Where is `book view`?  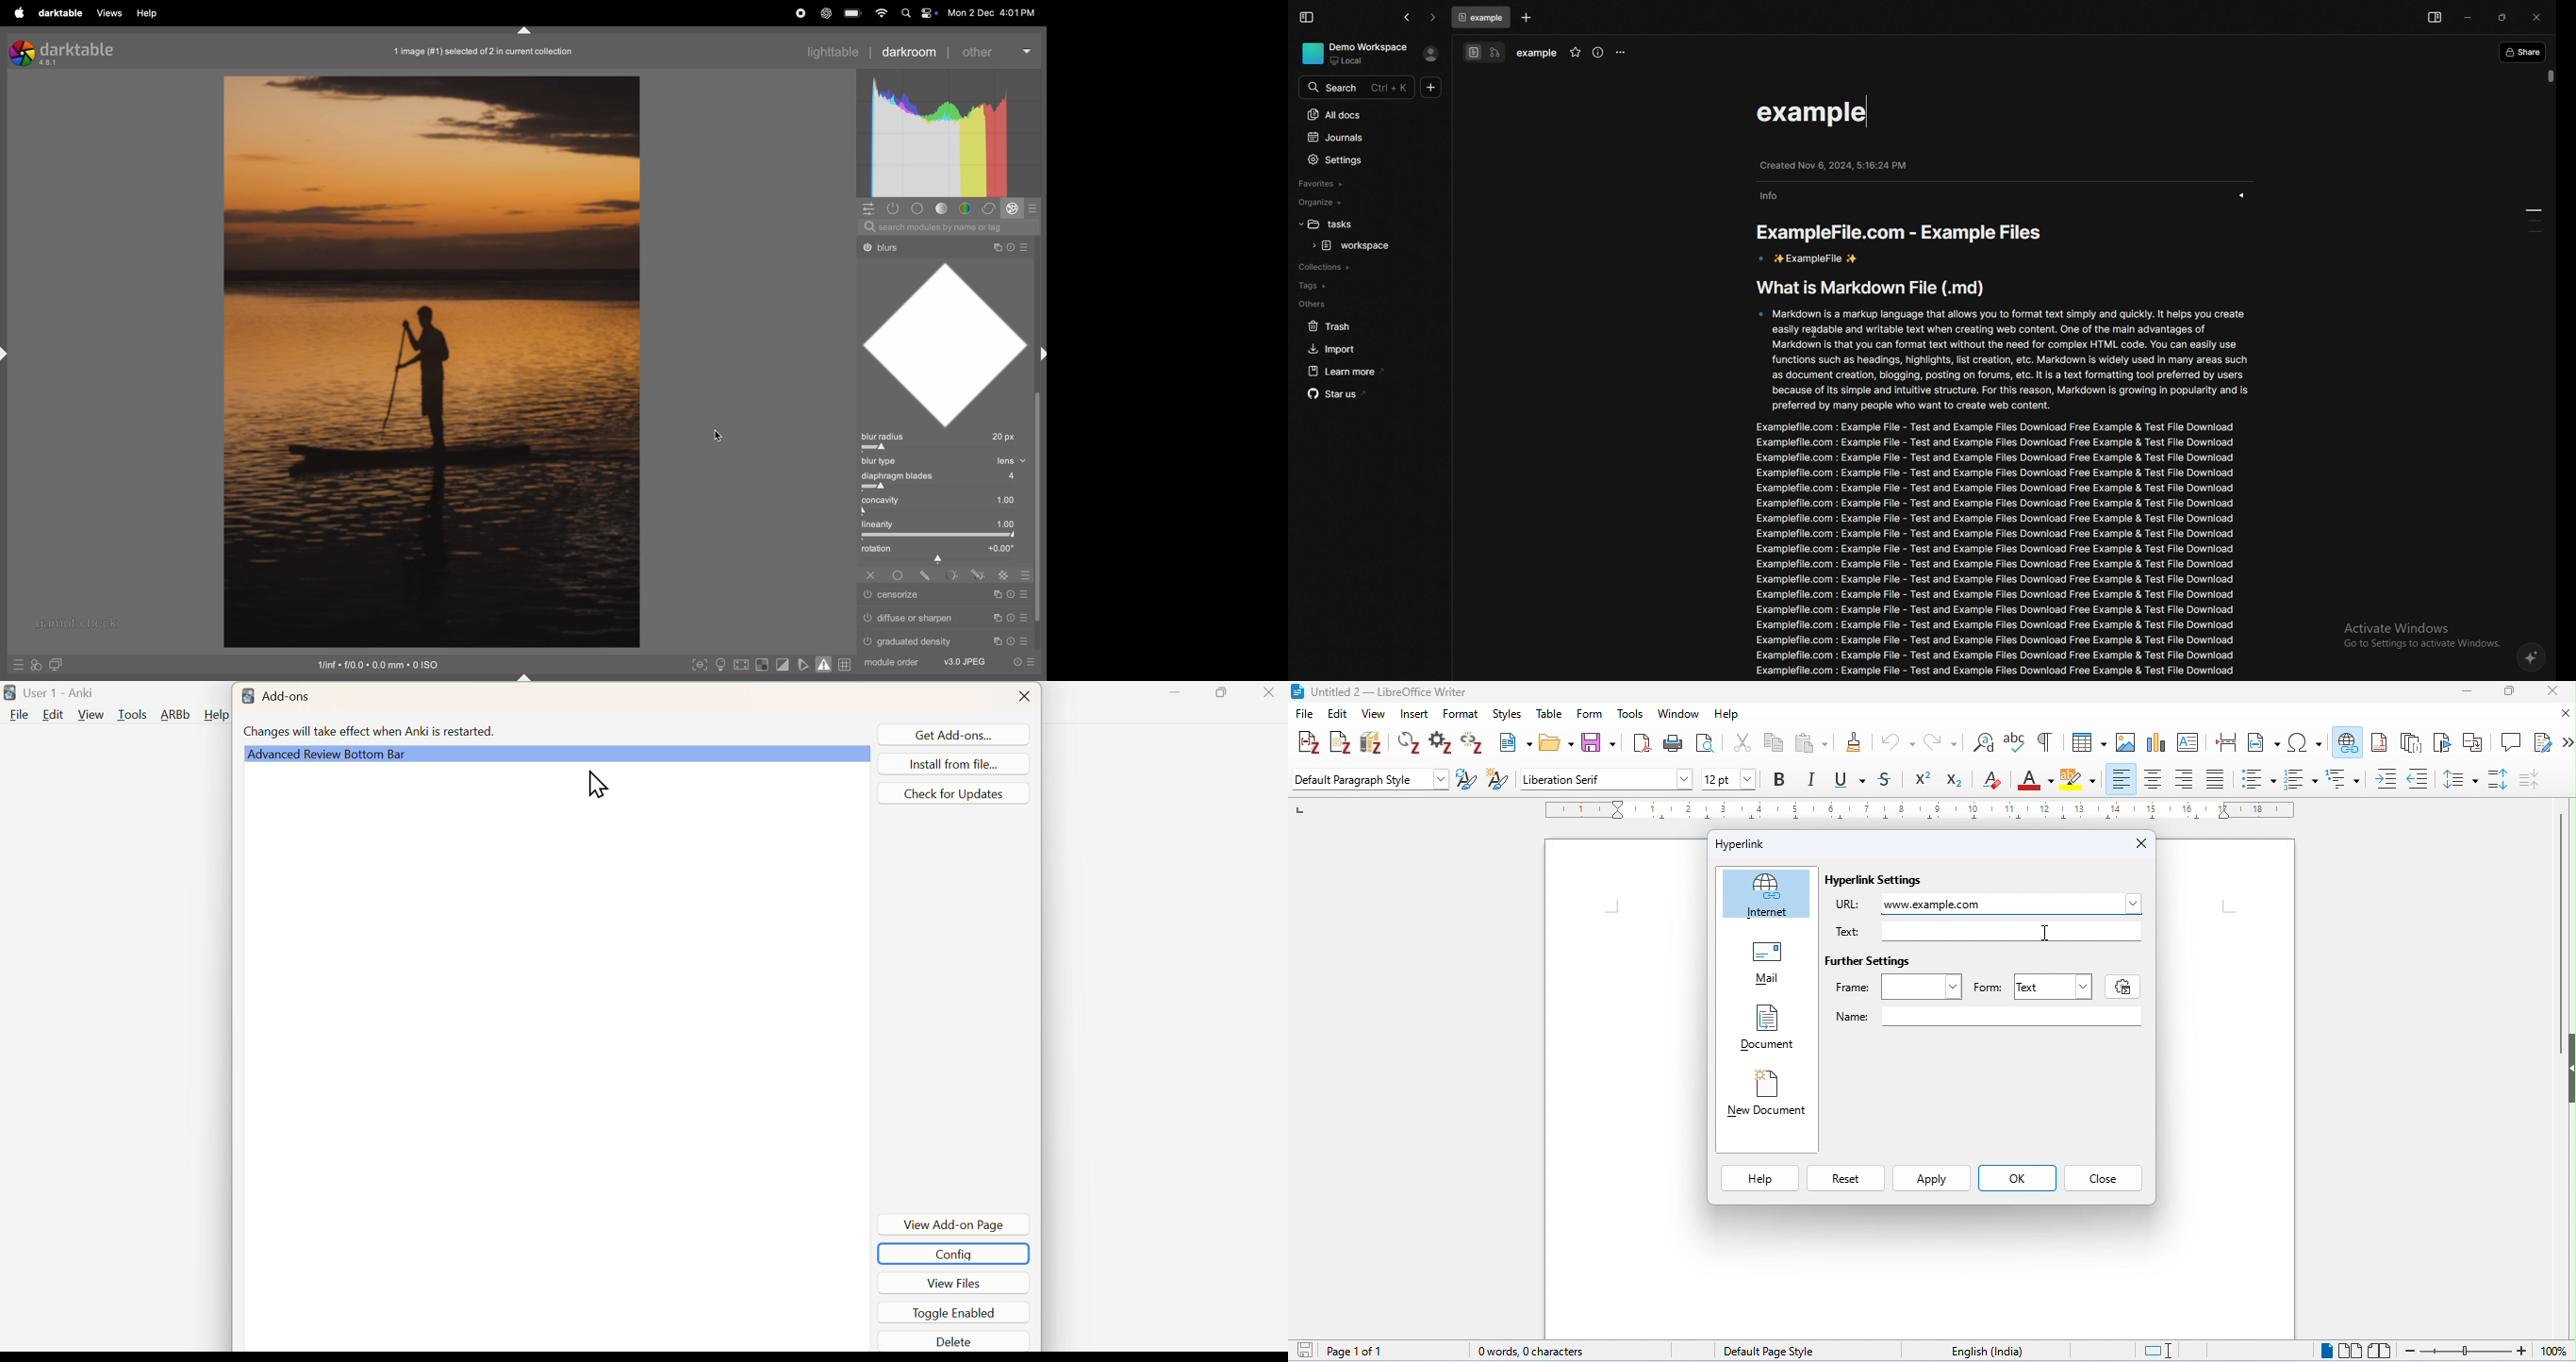
book view is located at coordinates (2381, 1351).